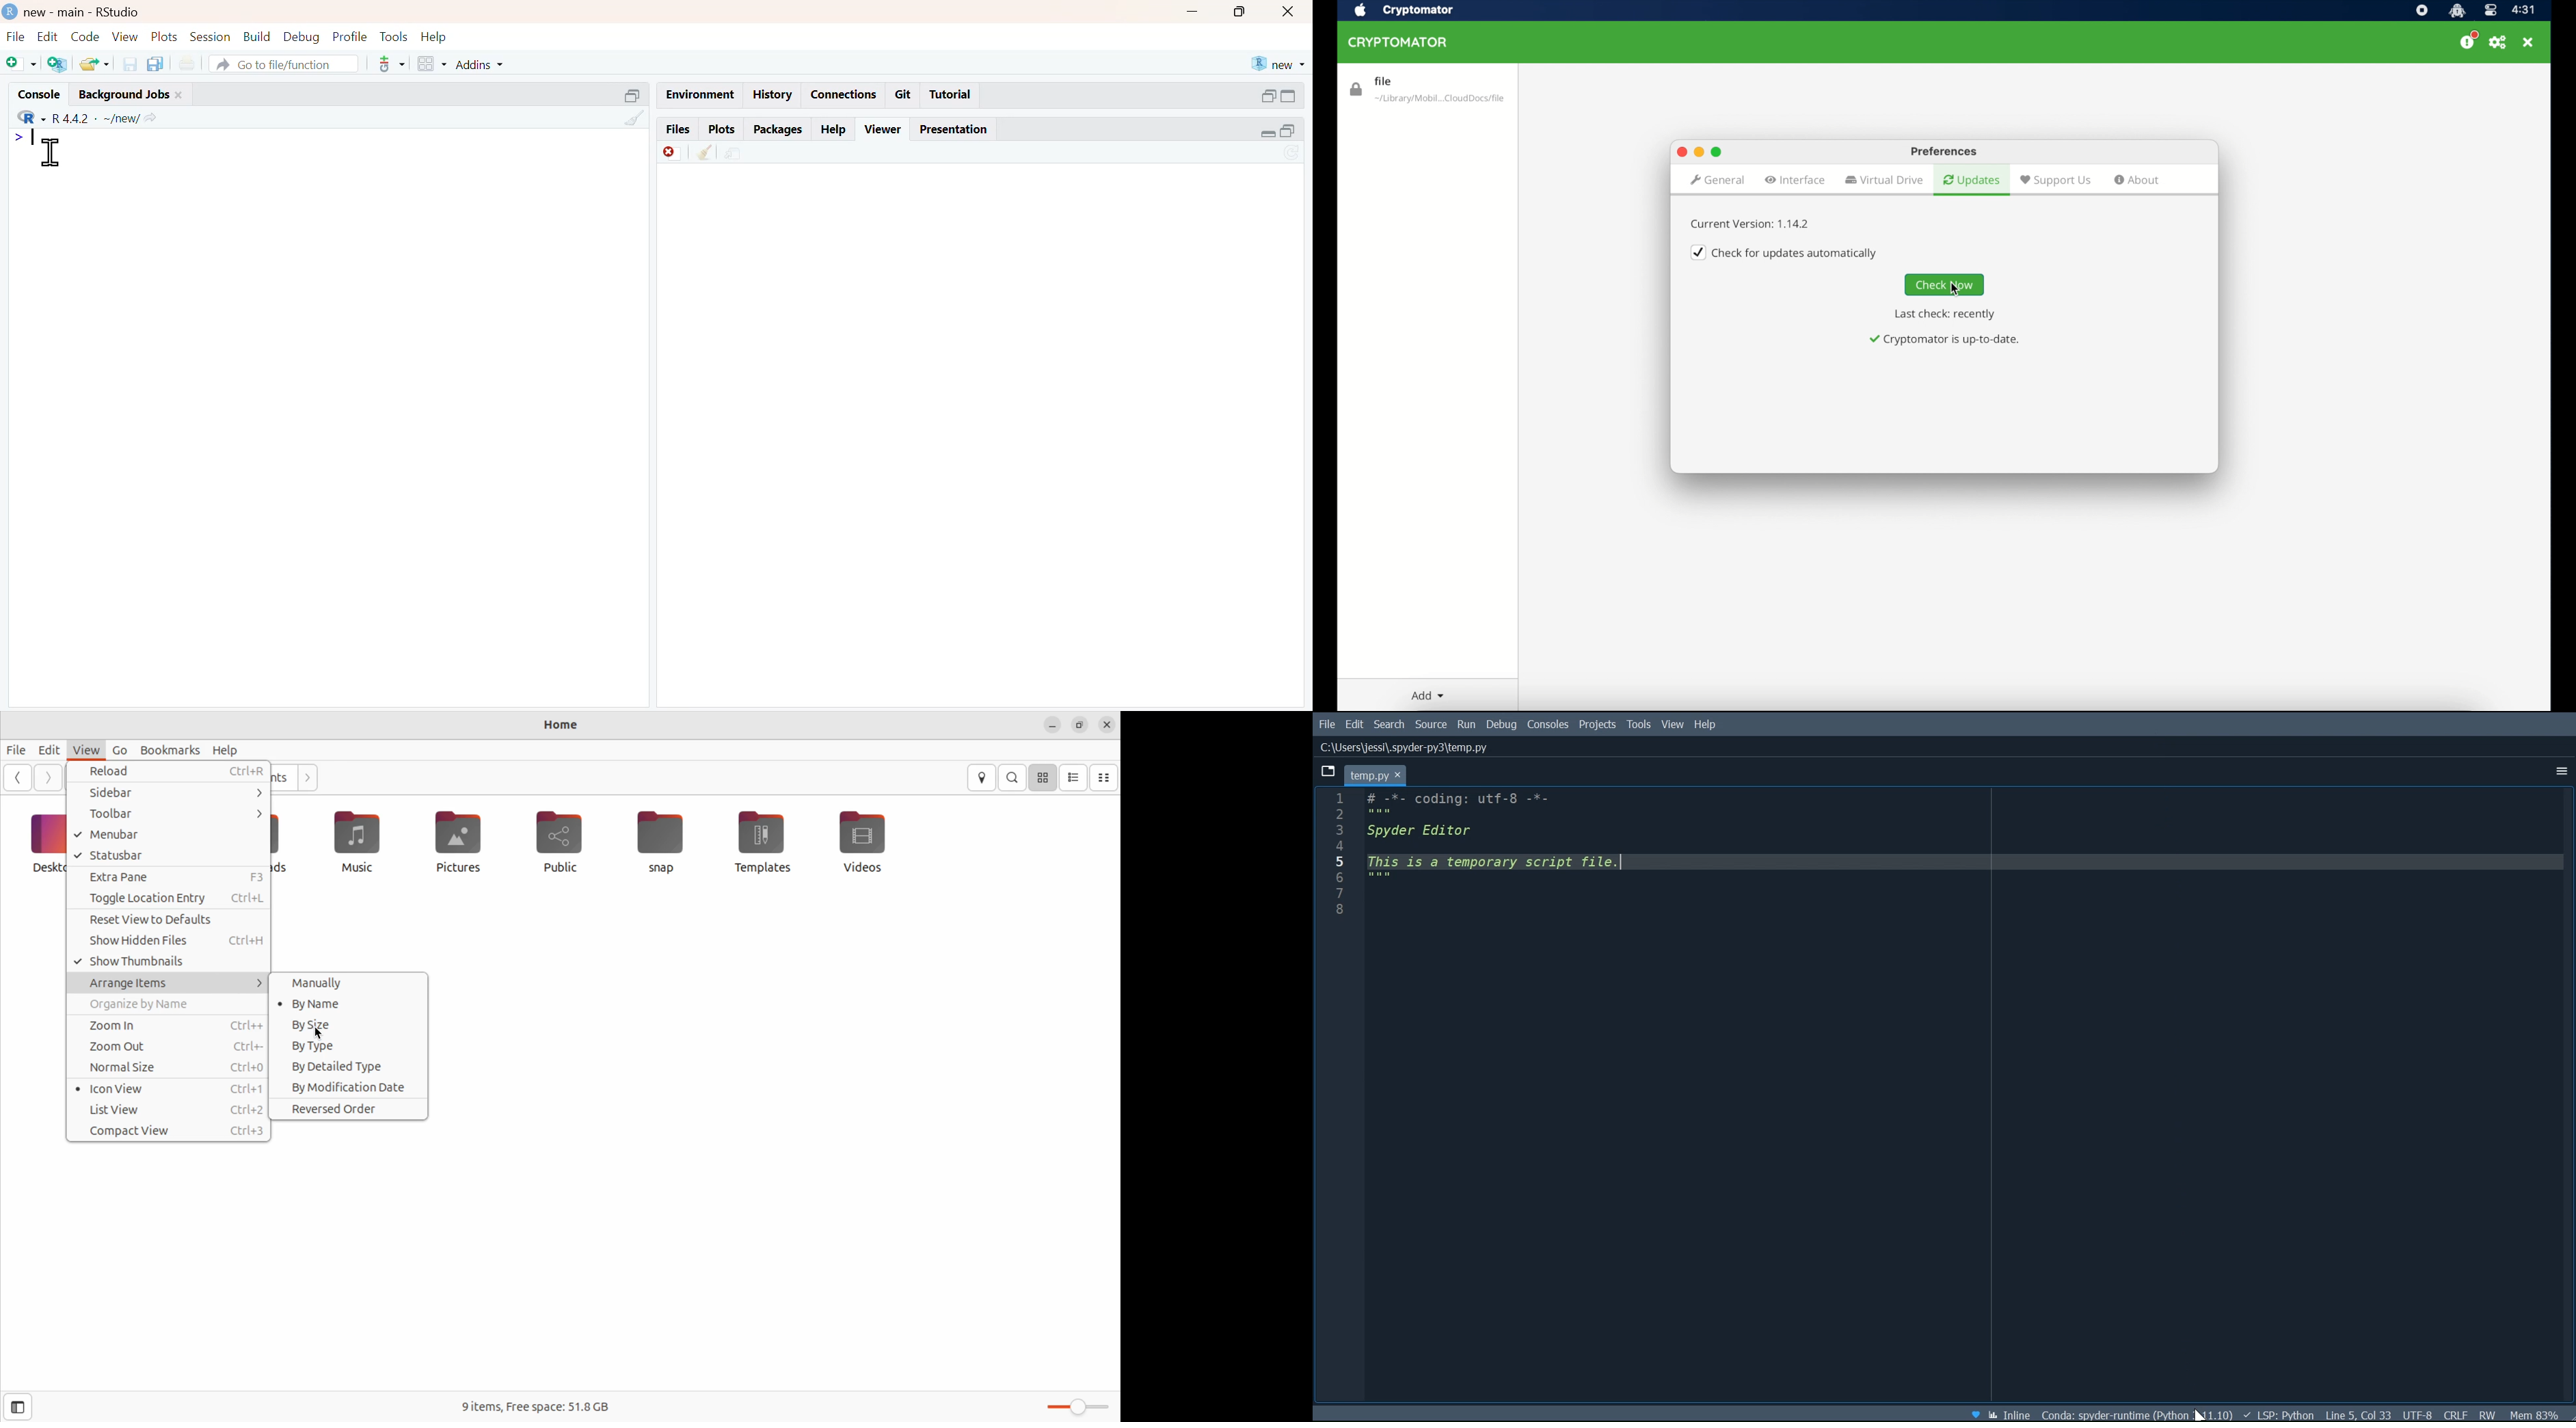 The image size is (2576, 1428). Describe the element at coordinates (2277, 1414) in the screenshot. I see `LSP: PYTHON` at that location.